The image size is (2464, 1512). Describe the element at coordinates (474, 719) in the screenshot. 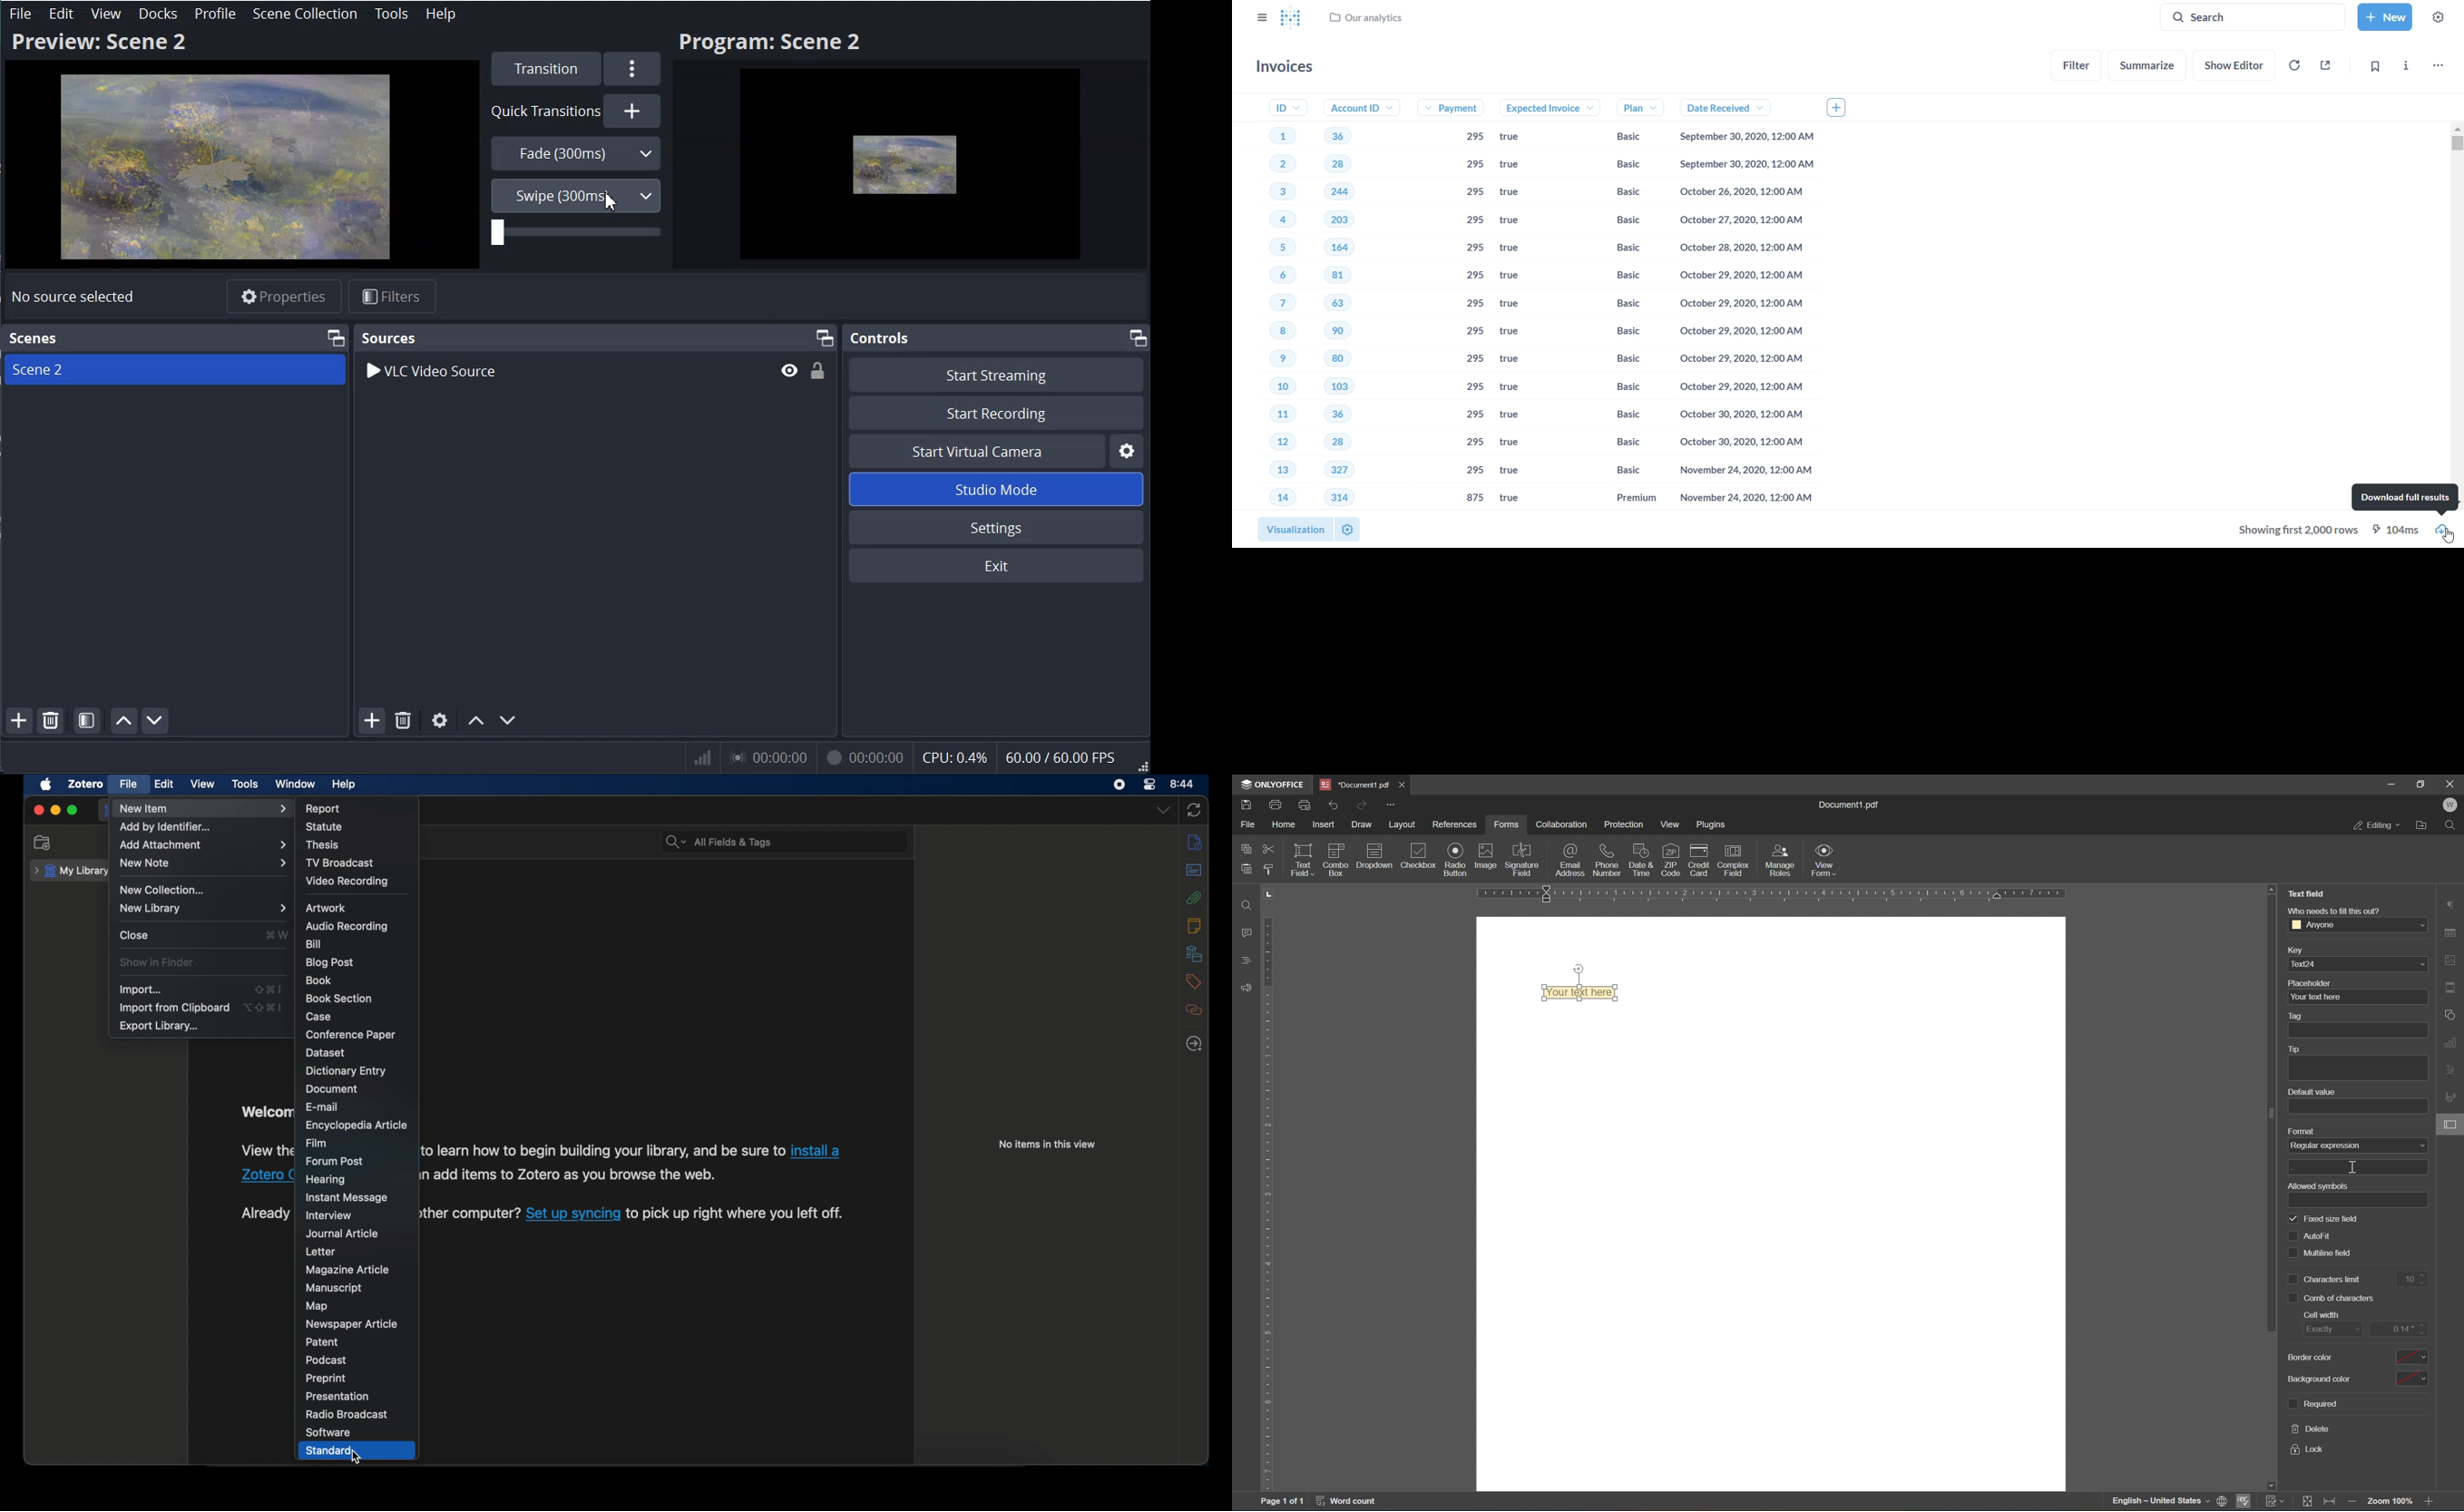

I see `Move Source Up` at that location.